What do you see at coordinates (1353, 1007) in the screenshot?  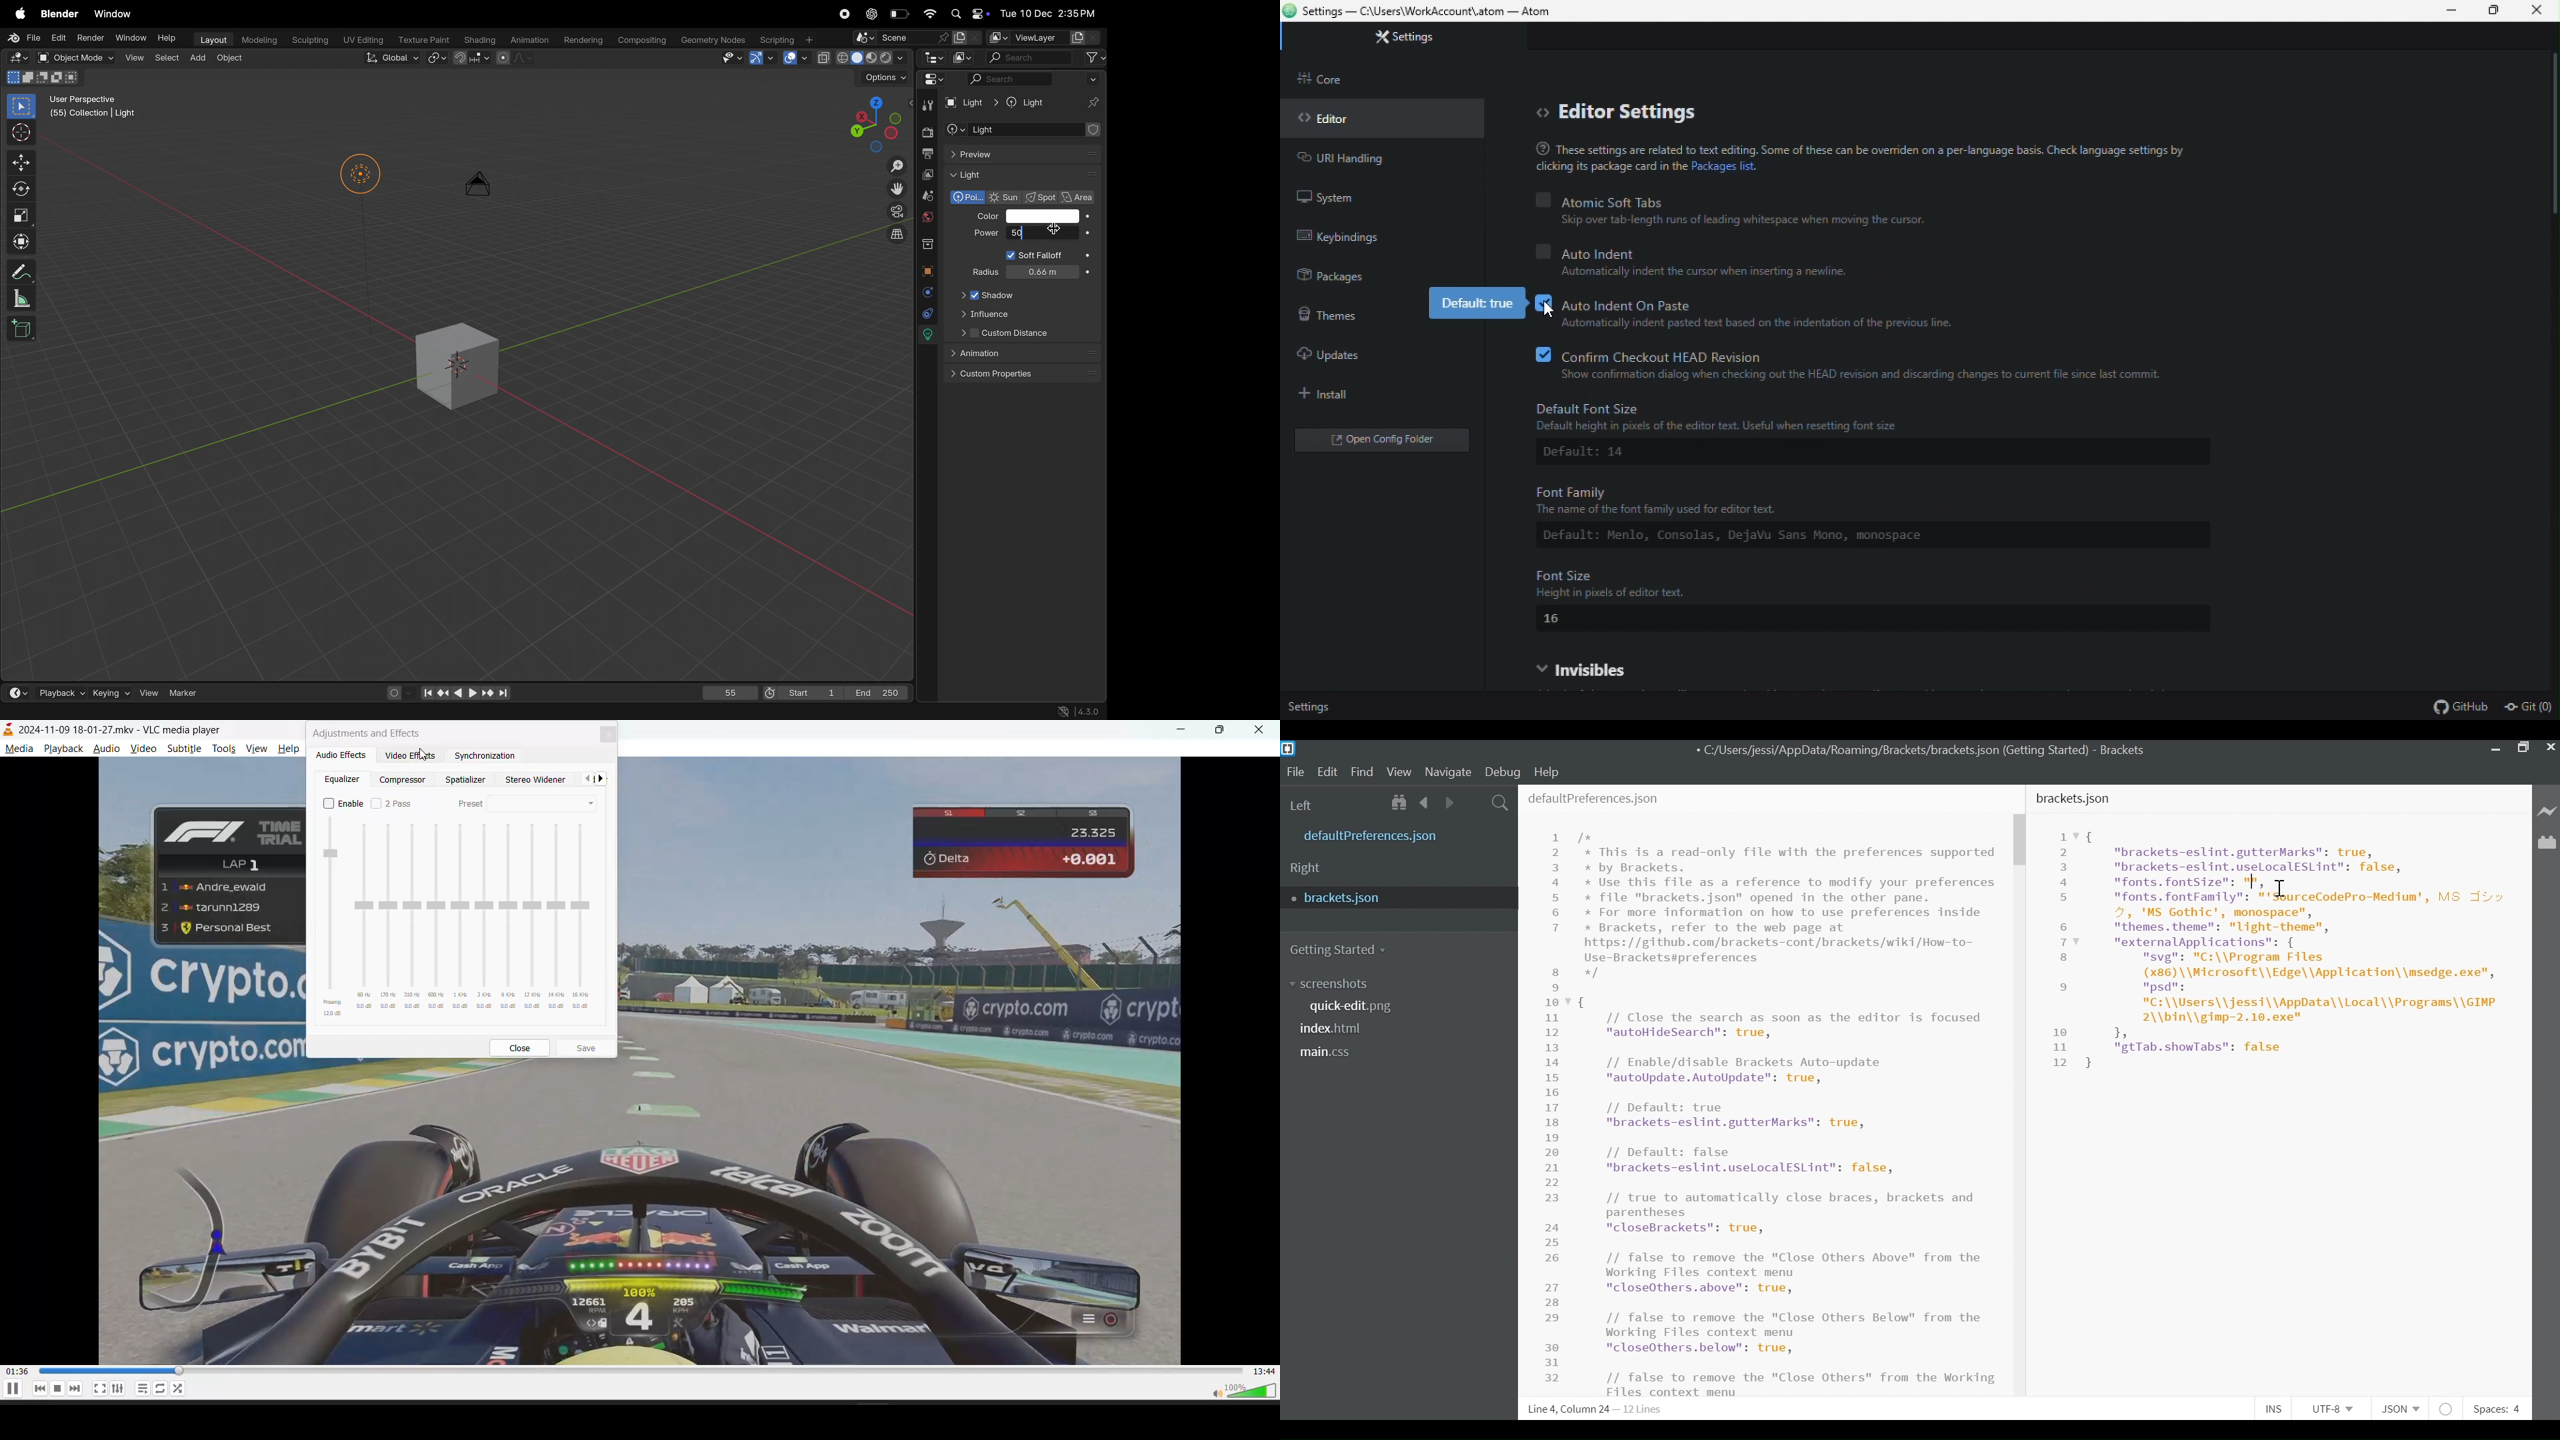 I see `quick.edit.png` at bounding box center [1353, 1007].